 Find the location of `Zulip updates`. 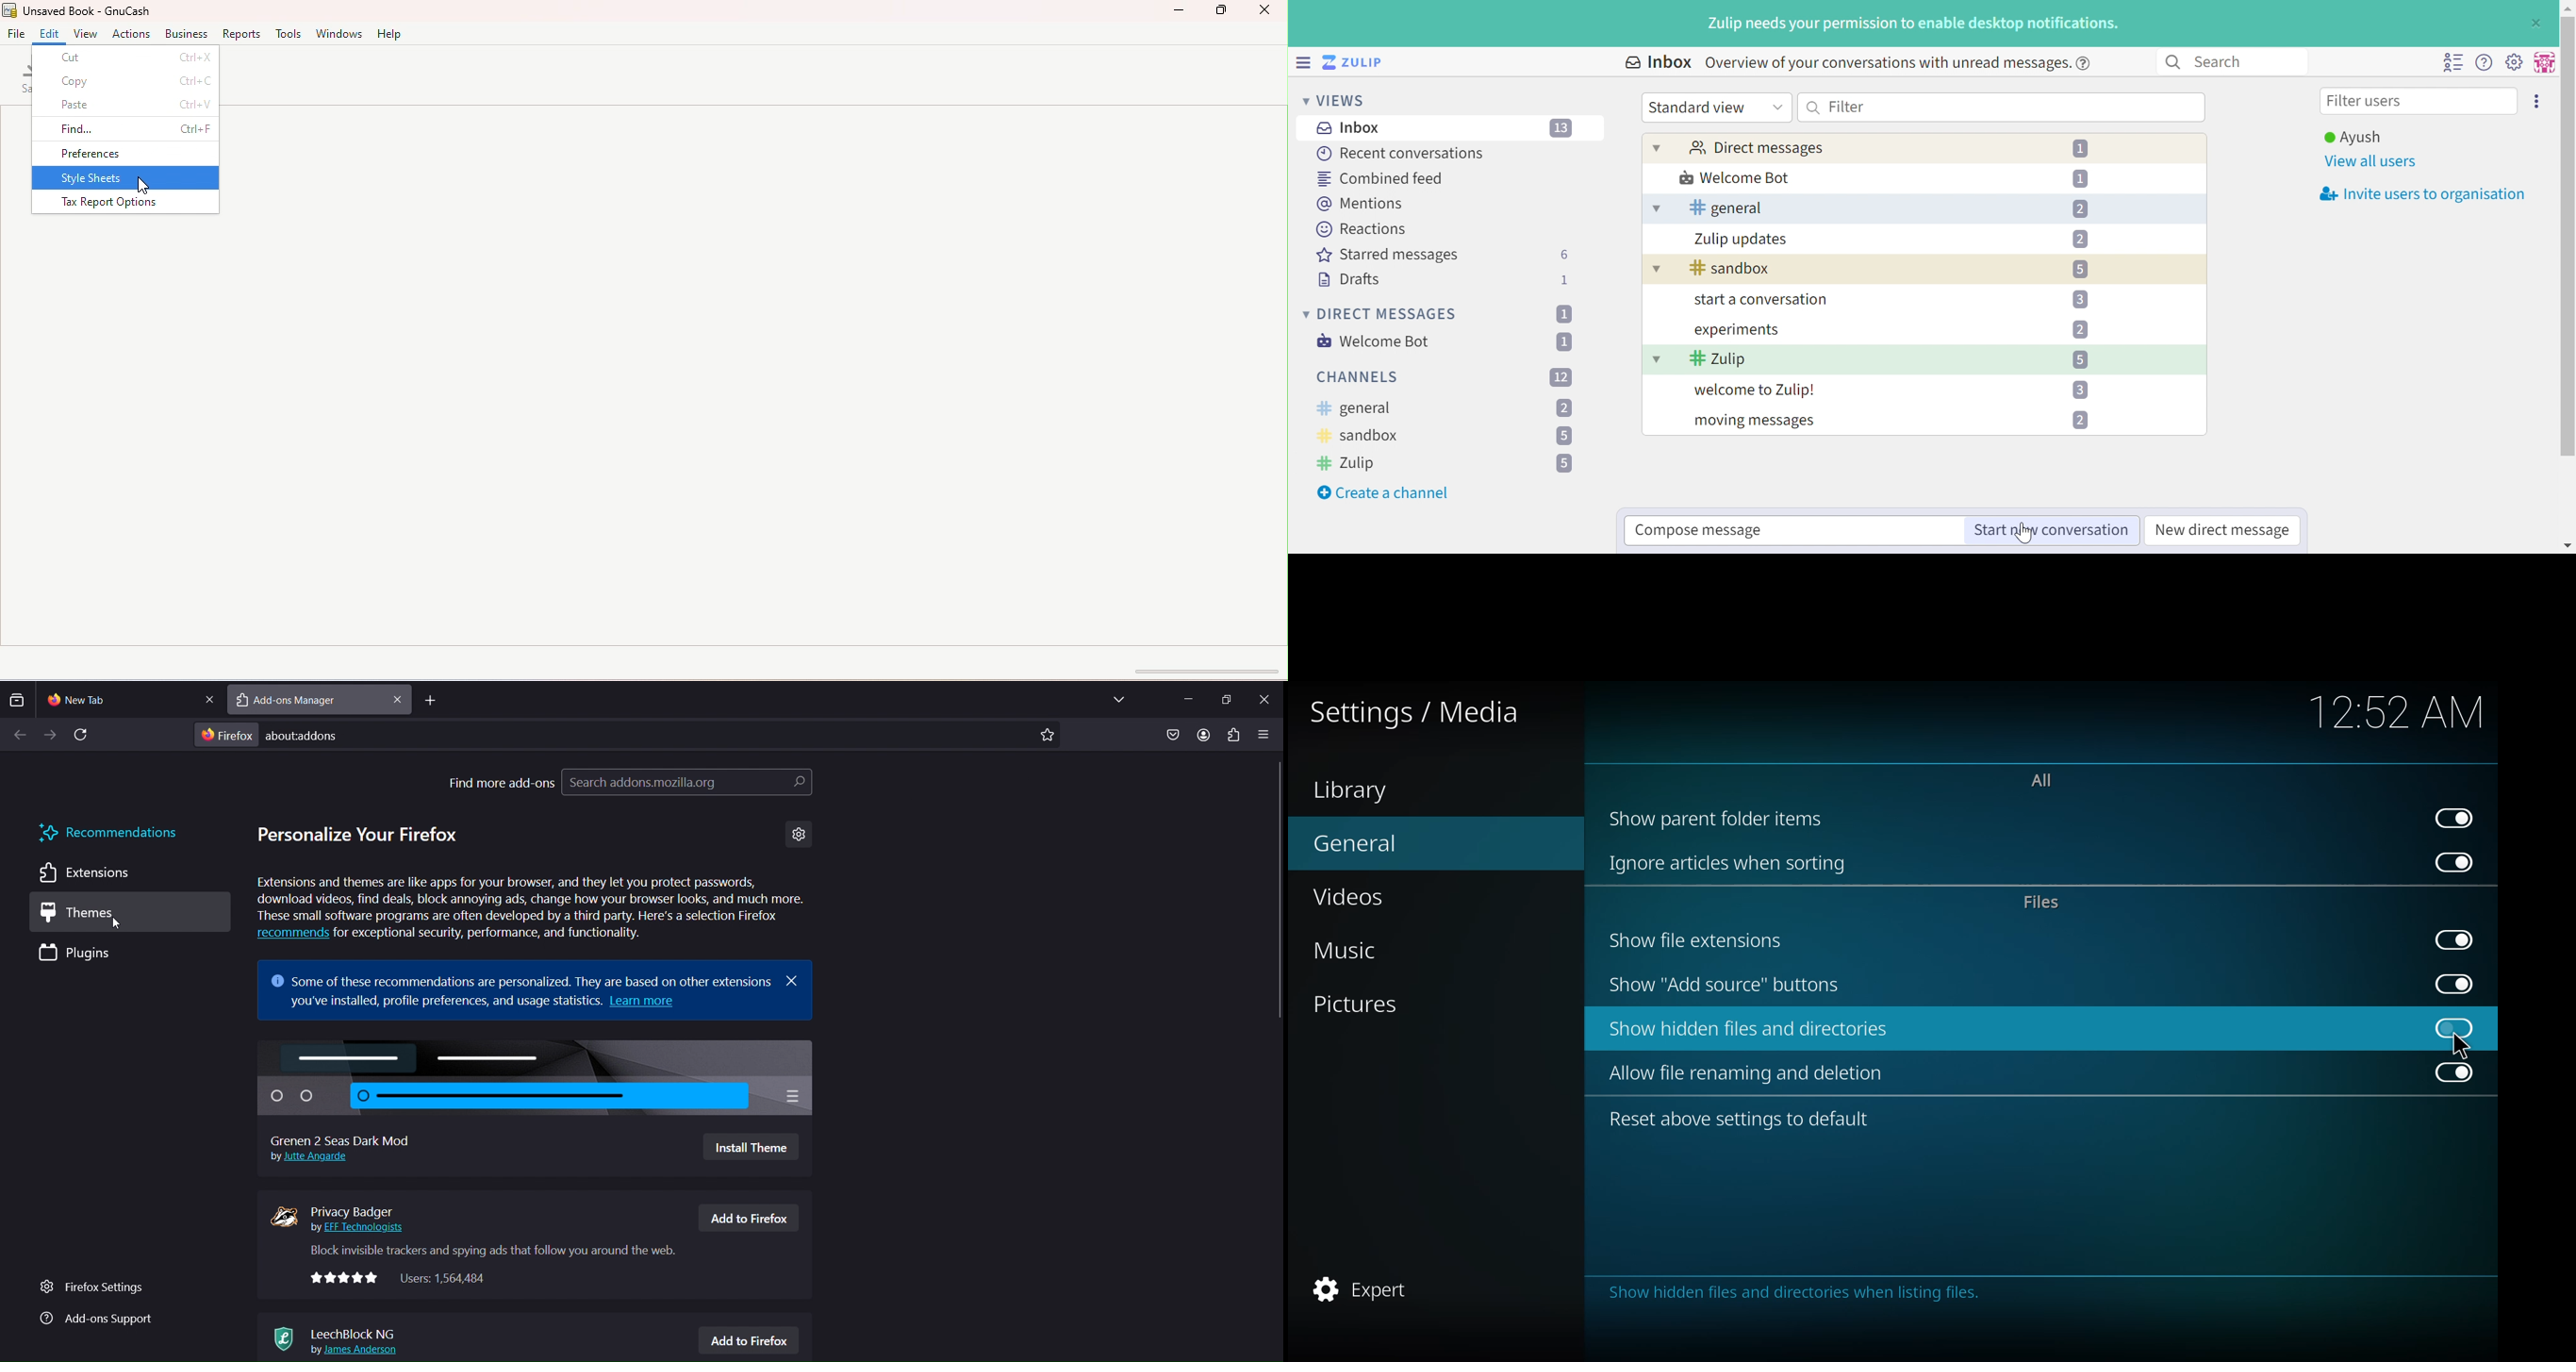

Zulip updates is located at coordinates (1741, 240).